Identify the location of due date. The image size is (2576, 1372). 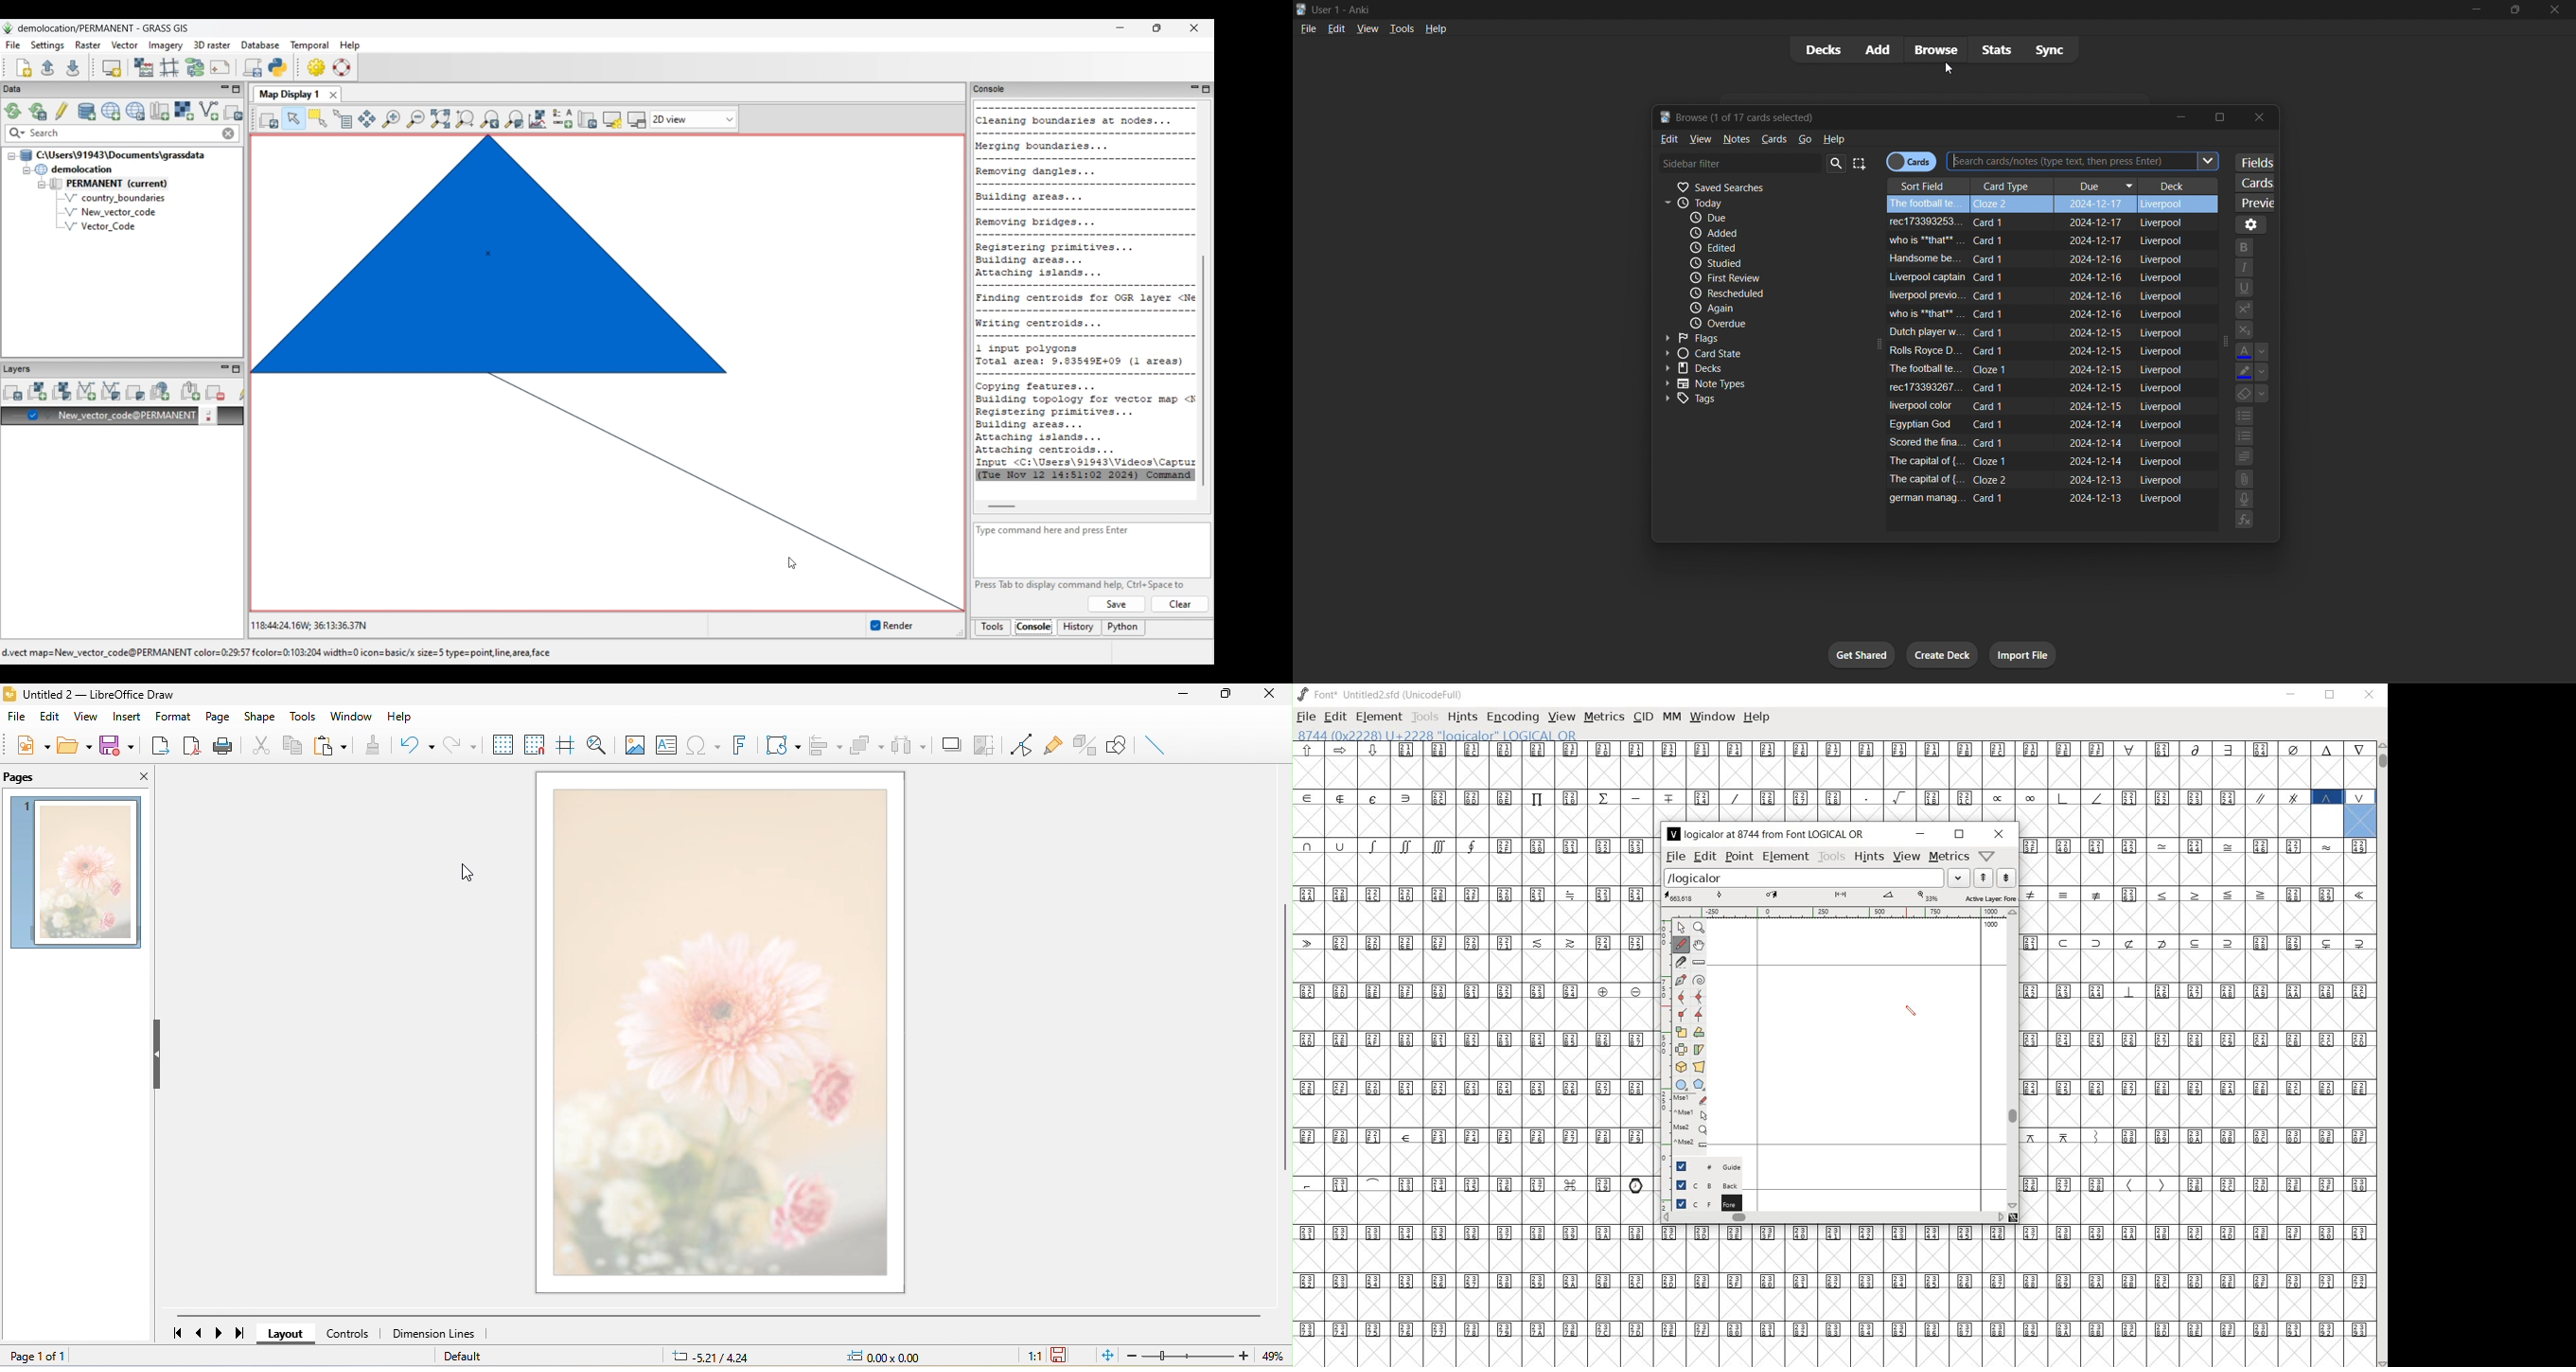
(2097, 369).